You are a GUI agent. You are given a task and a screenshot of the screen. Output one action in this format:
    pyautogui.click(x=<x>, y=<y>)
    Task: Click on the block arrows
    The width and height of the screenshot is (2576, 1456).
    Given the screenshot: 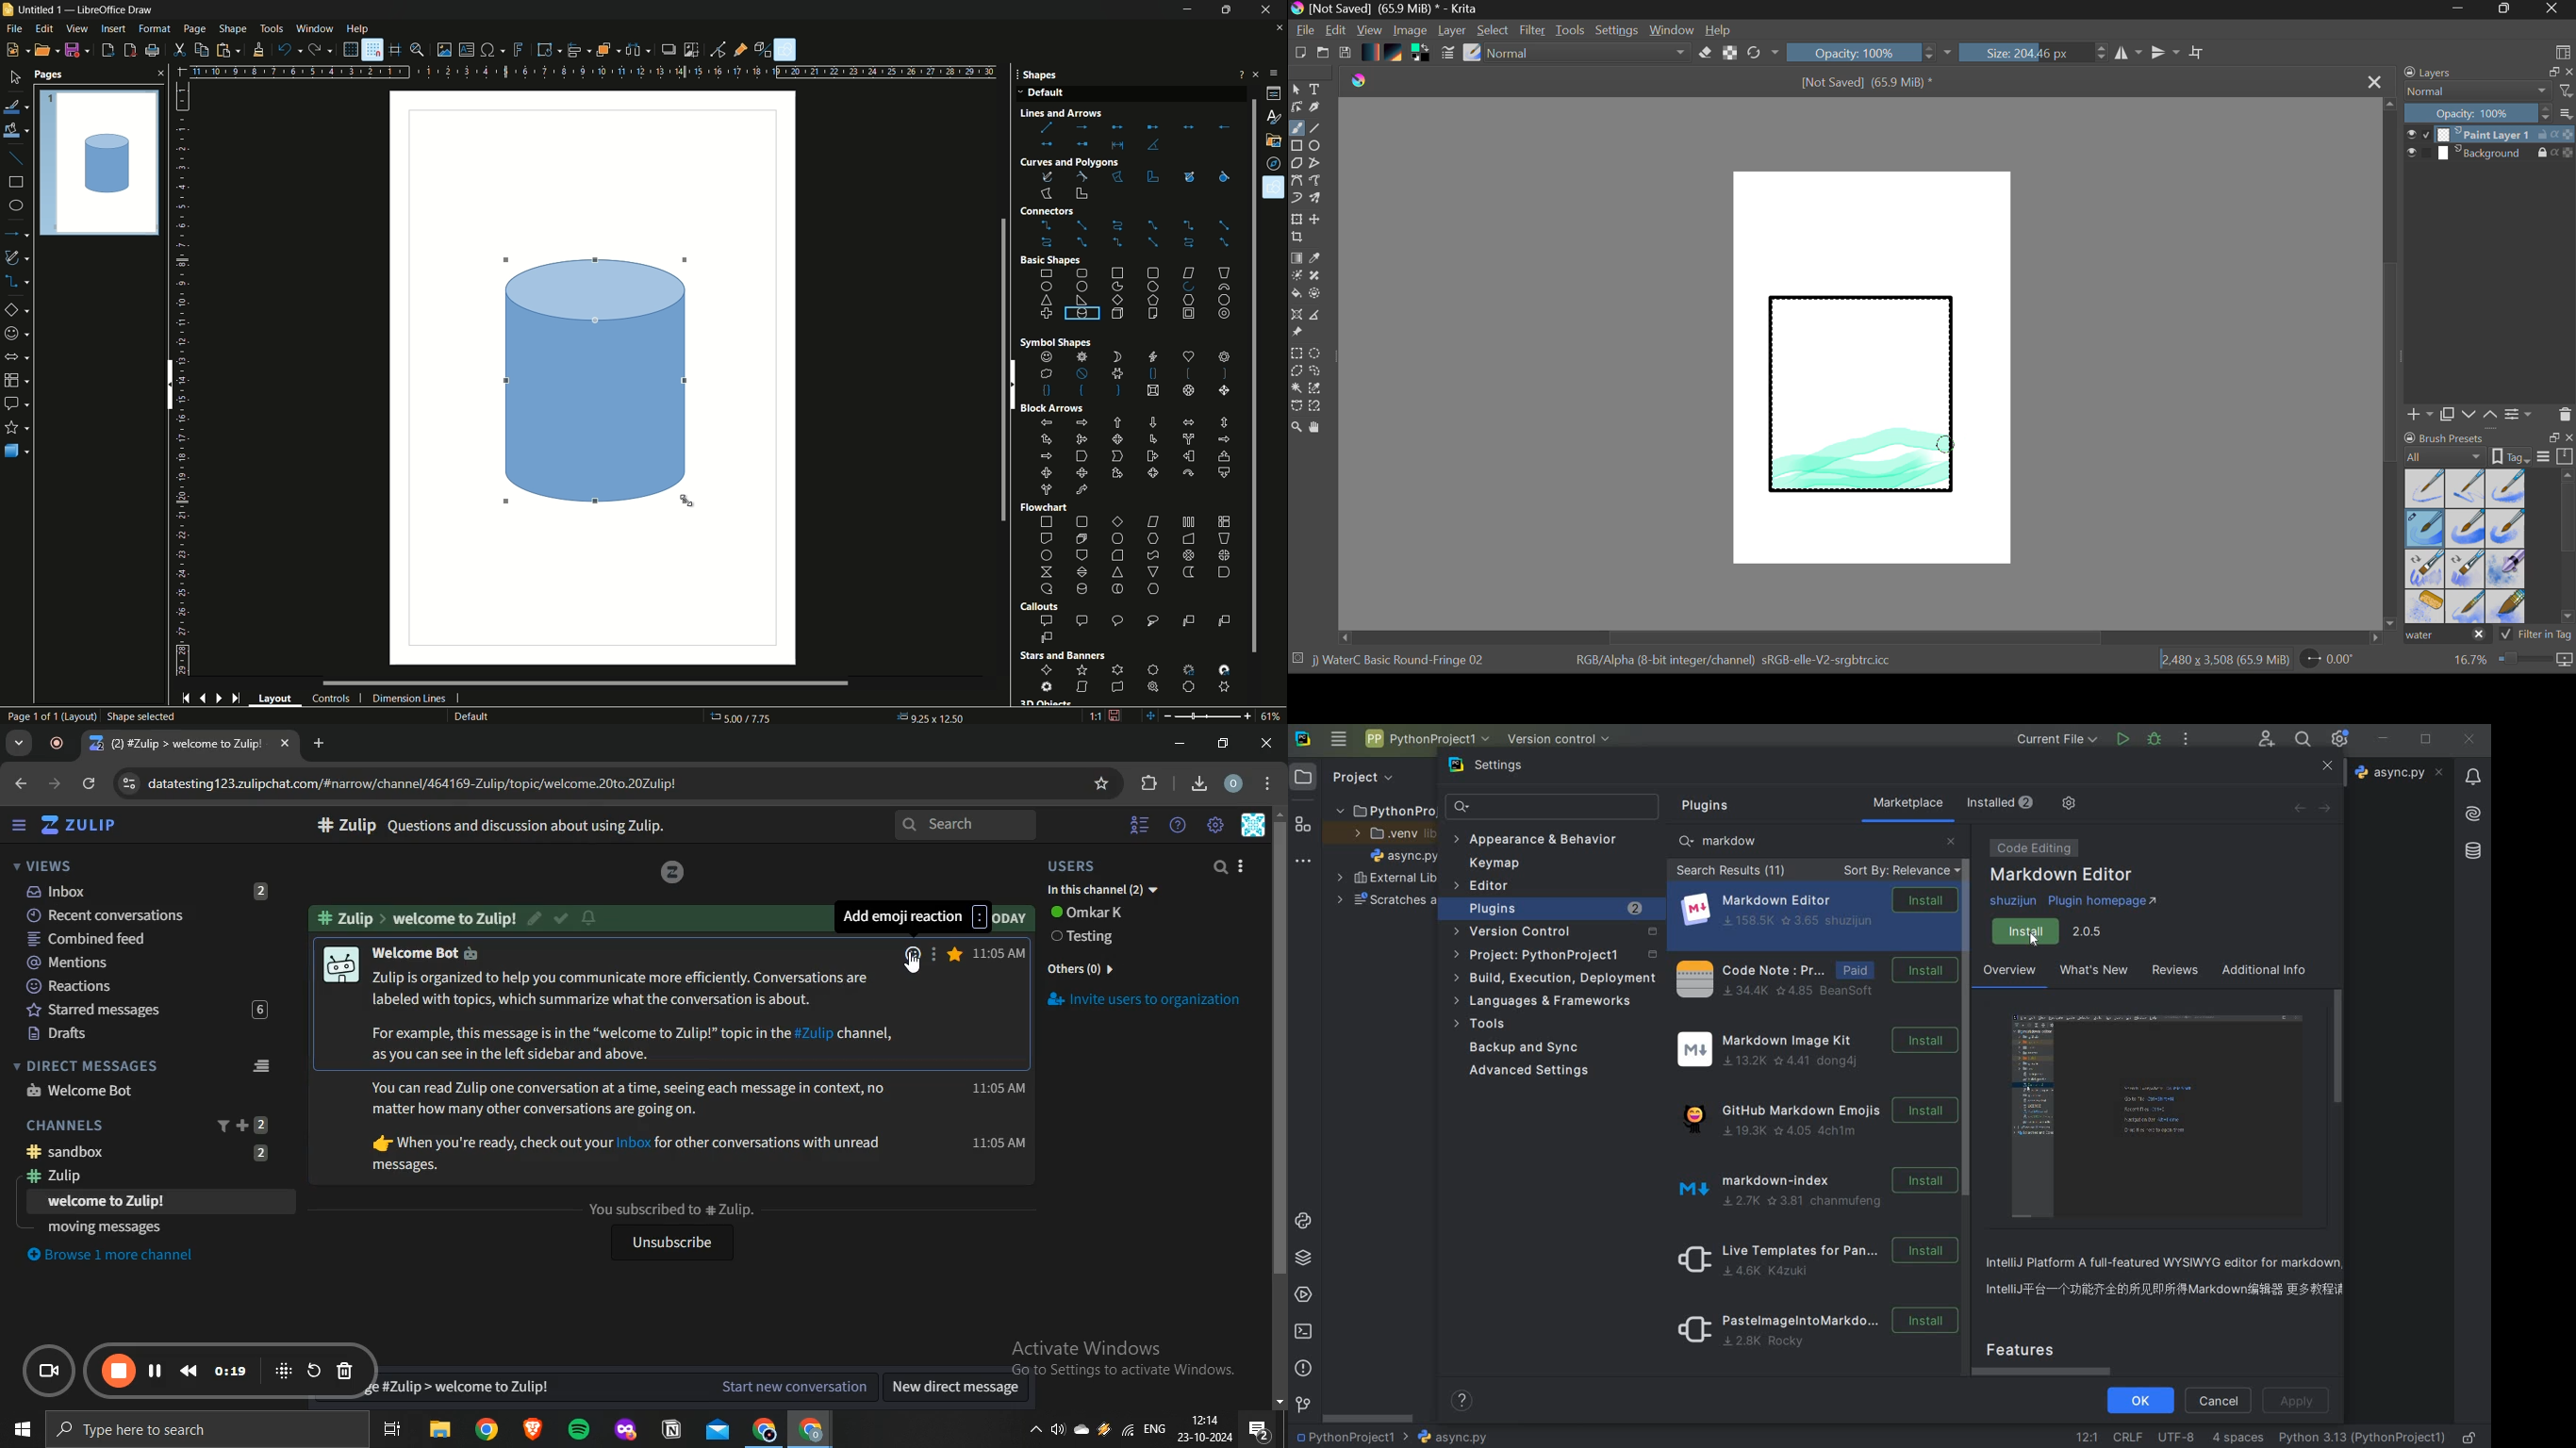 What is the action you would take?
    pyautogui.click(x=1135, y=458)
    